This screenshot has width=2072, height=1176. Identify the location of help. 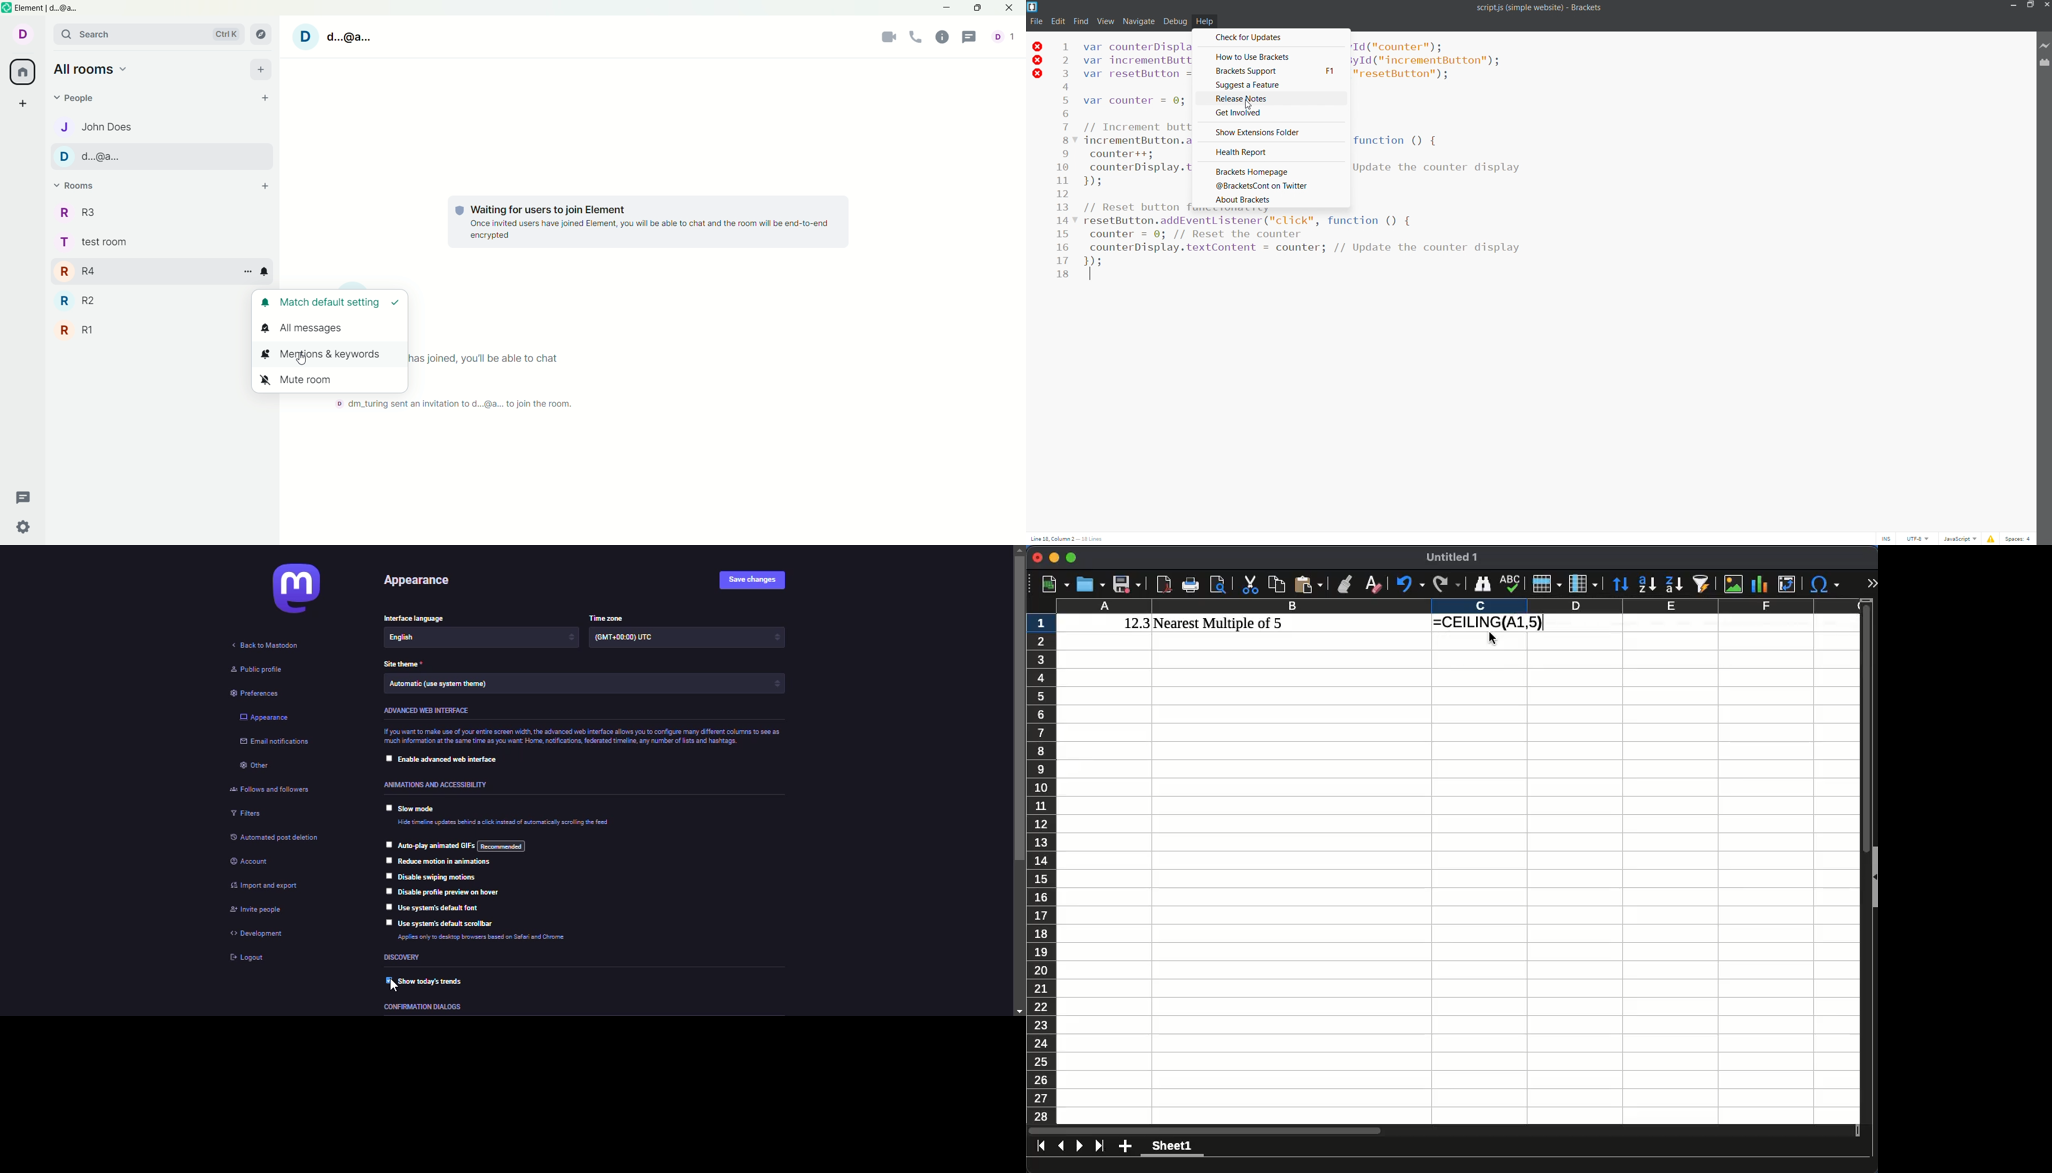
(1206, 22).